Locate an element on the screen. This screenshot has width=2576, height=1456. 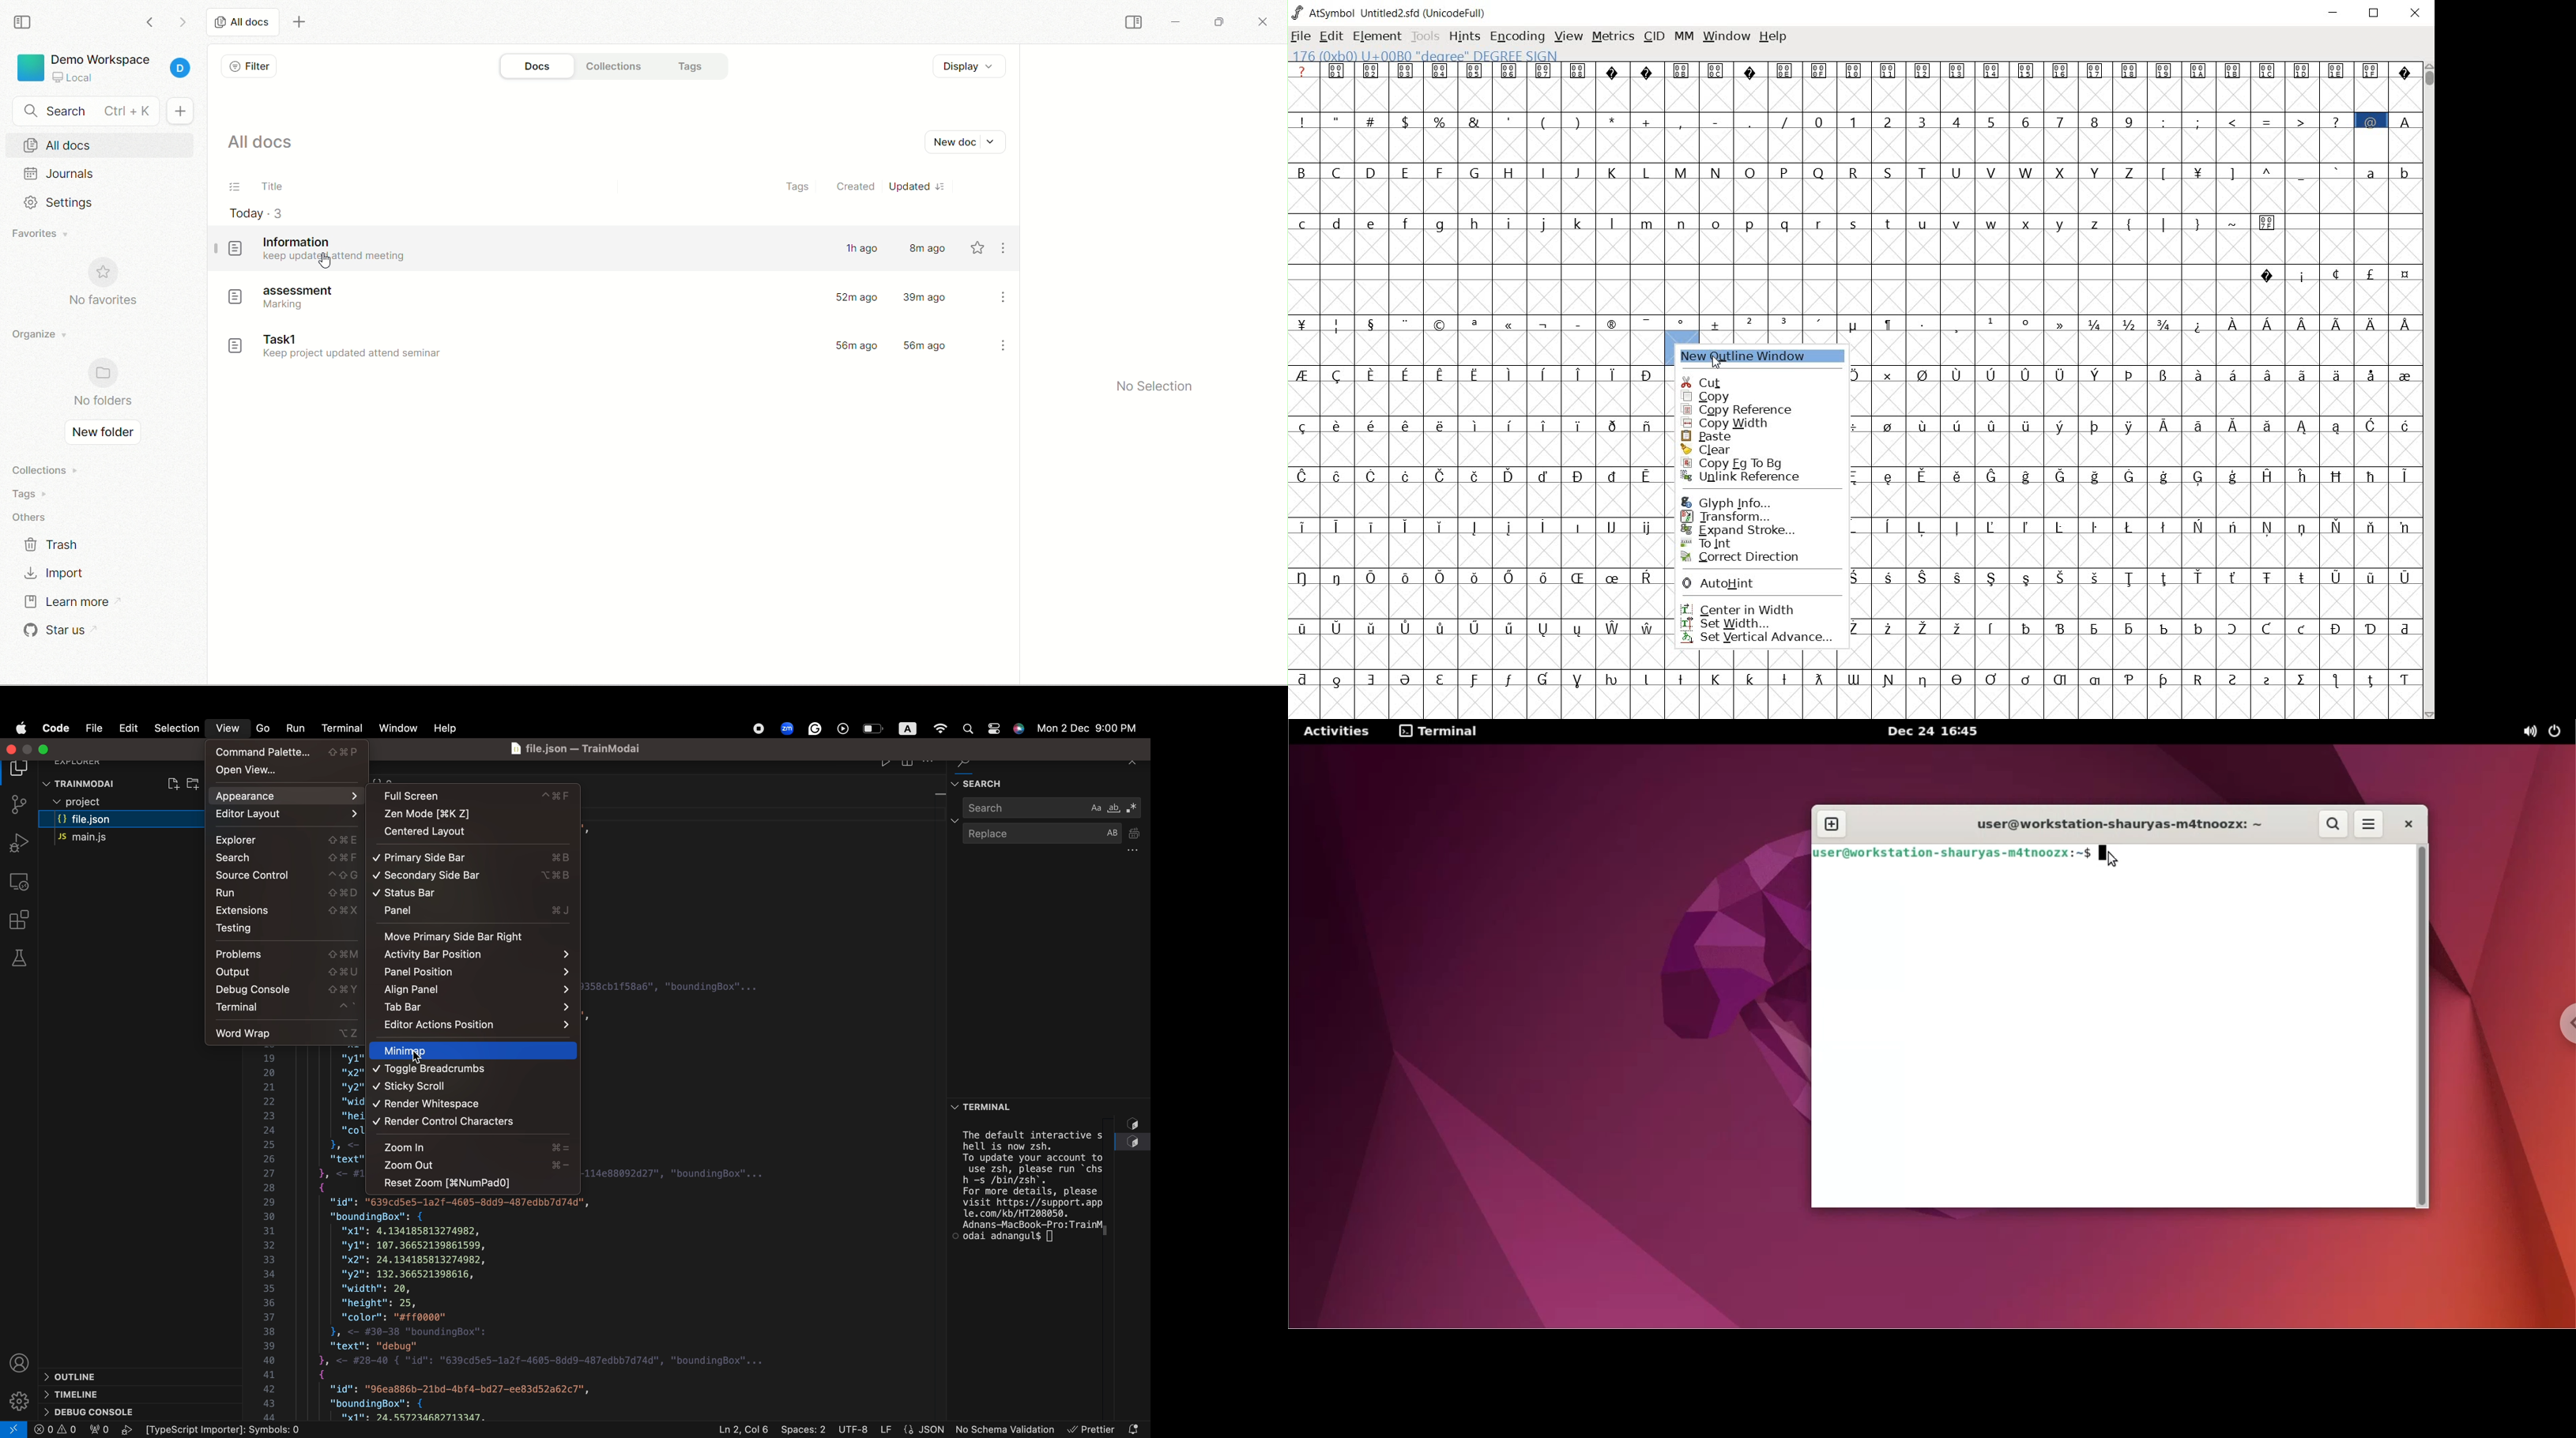
create folder is located at coordinates (193, 783).